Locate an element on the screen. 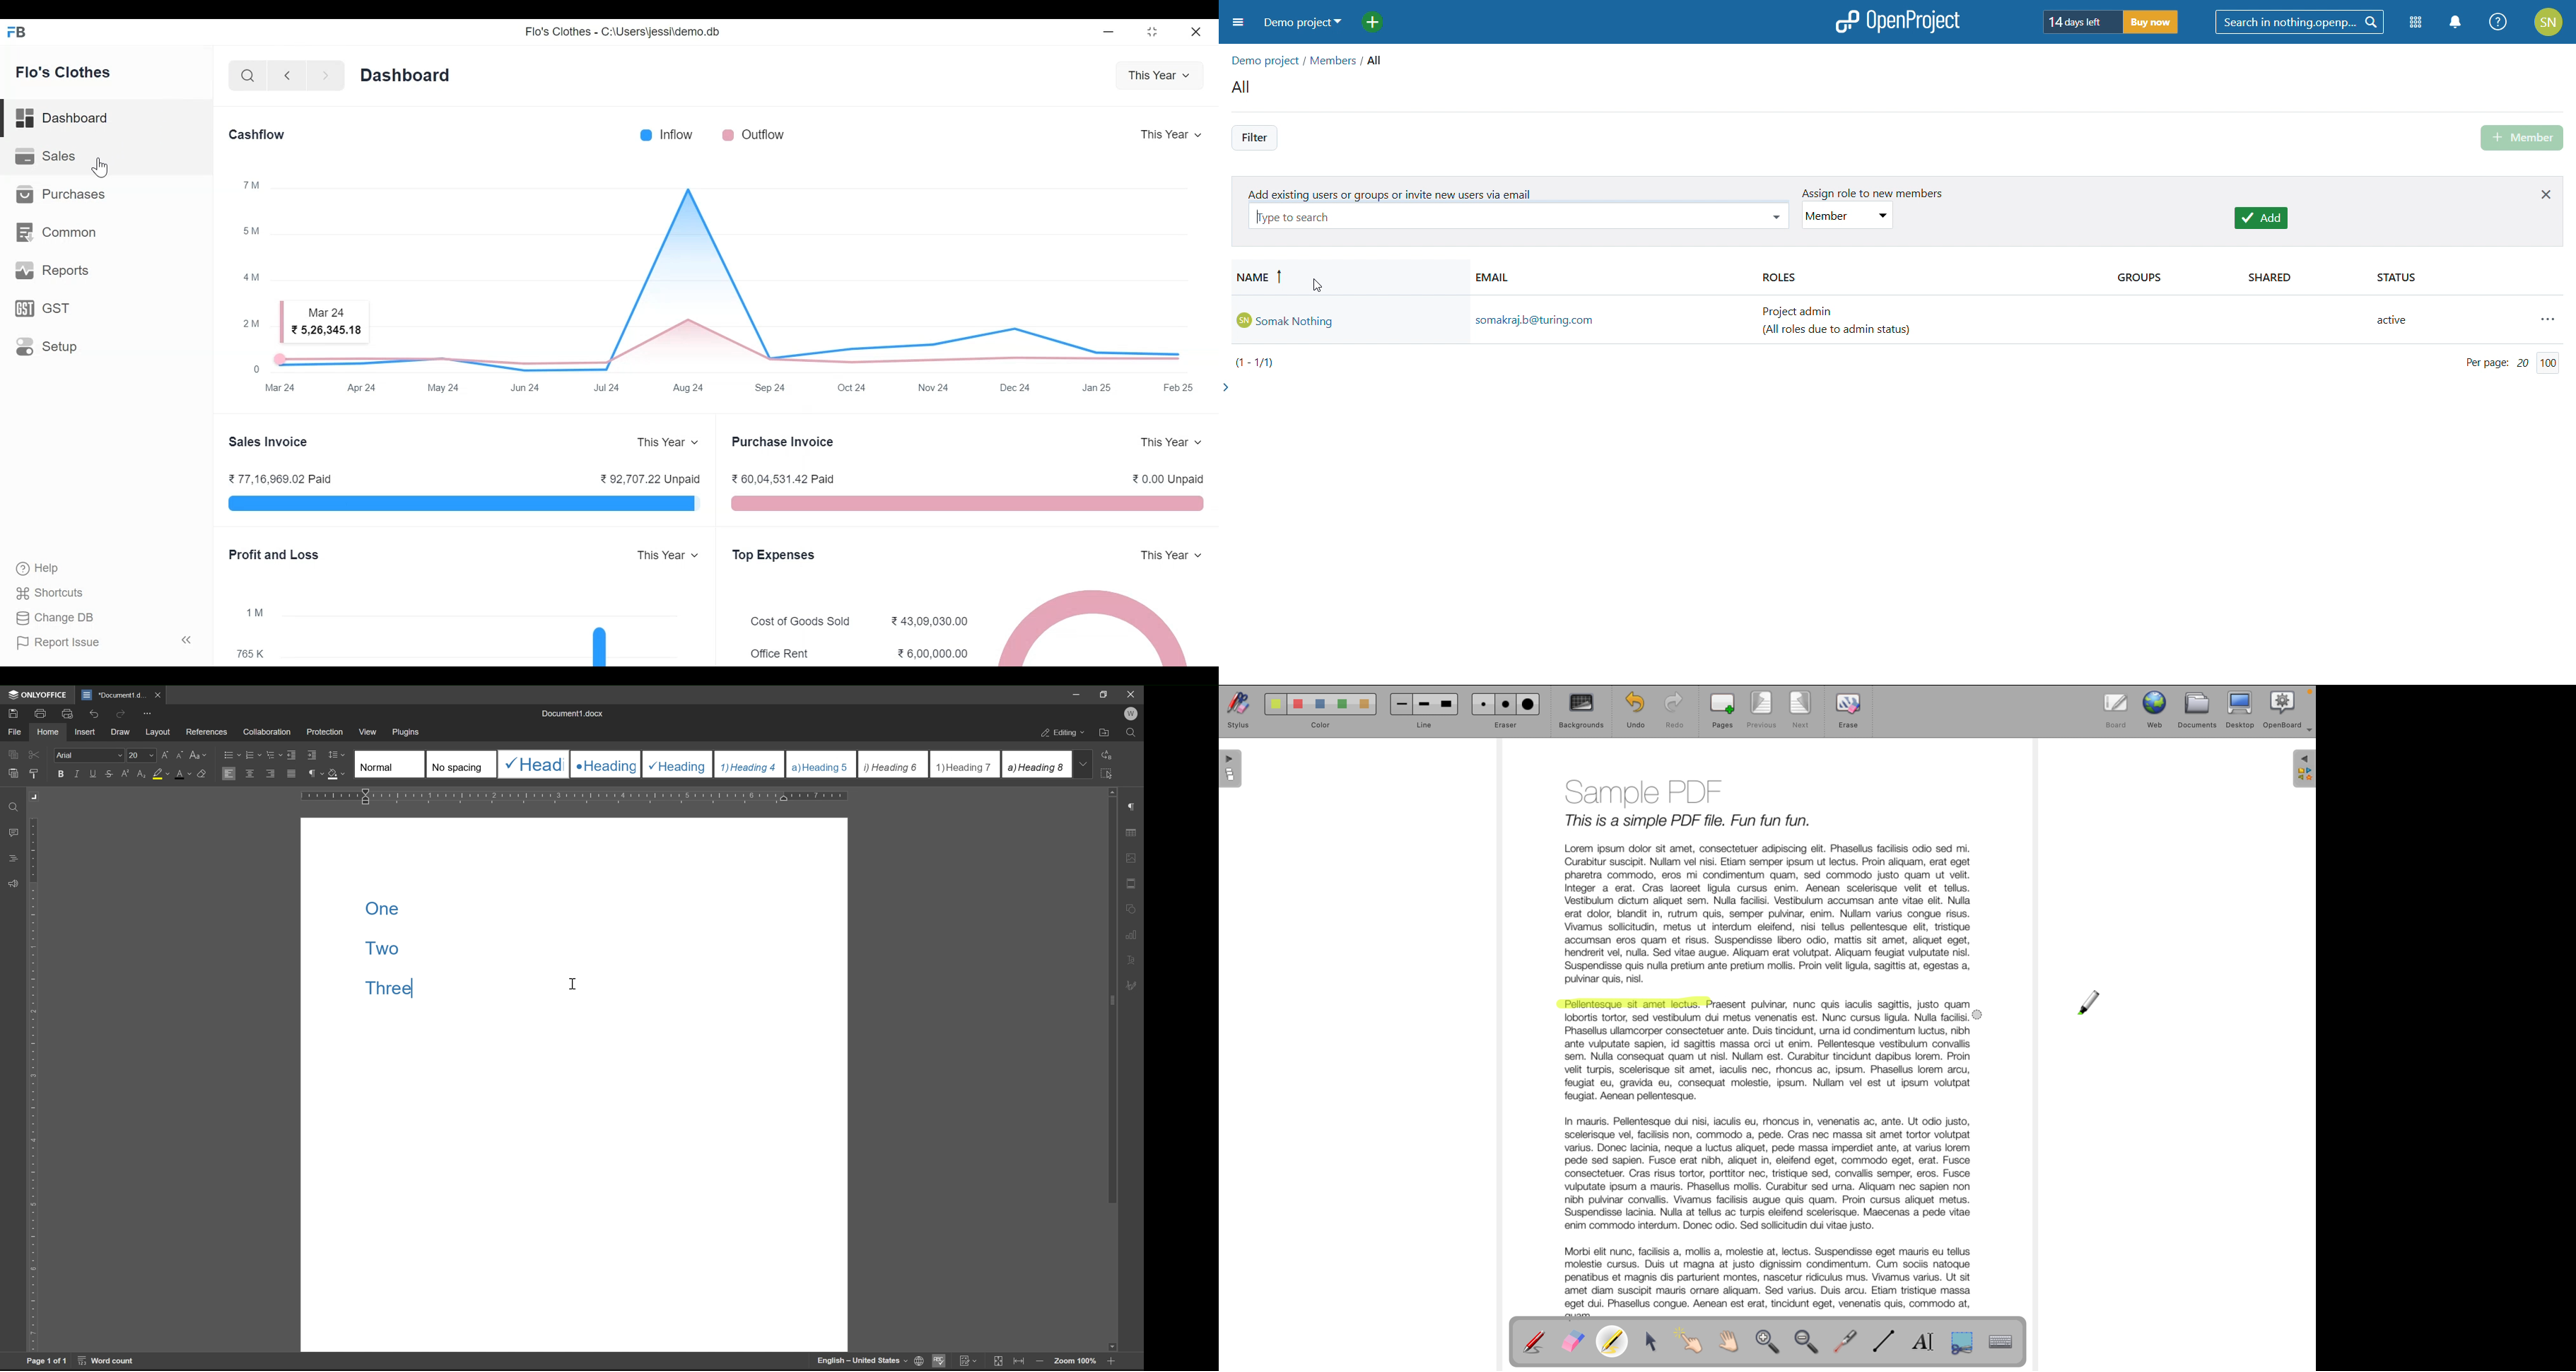  typing cursor is located at coordinates (1261, 218).